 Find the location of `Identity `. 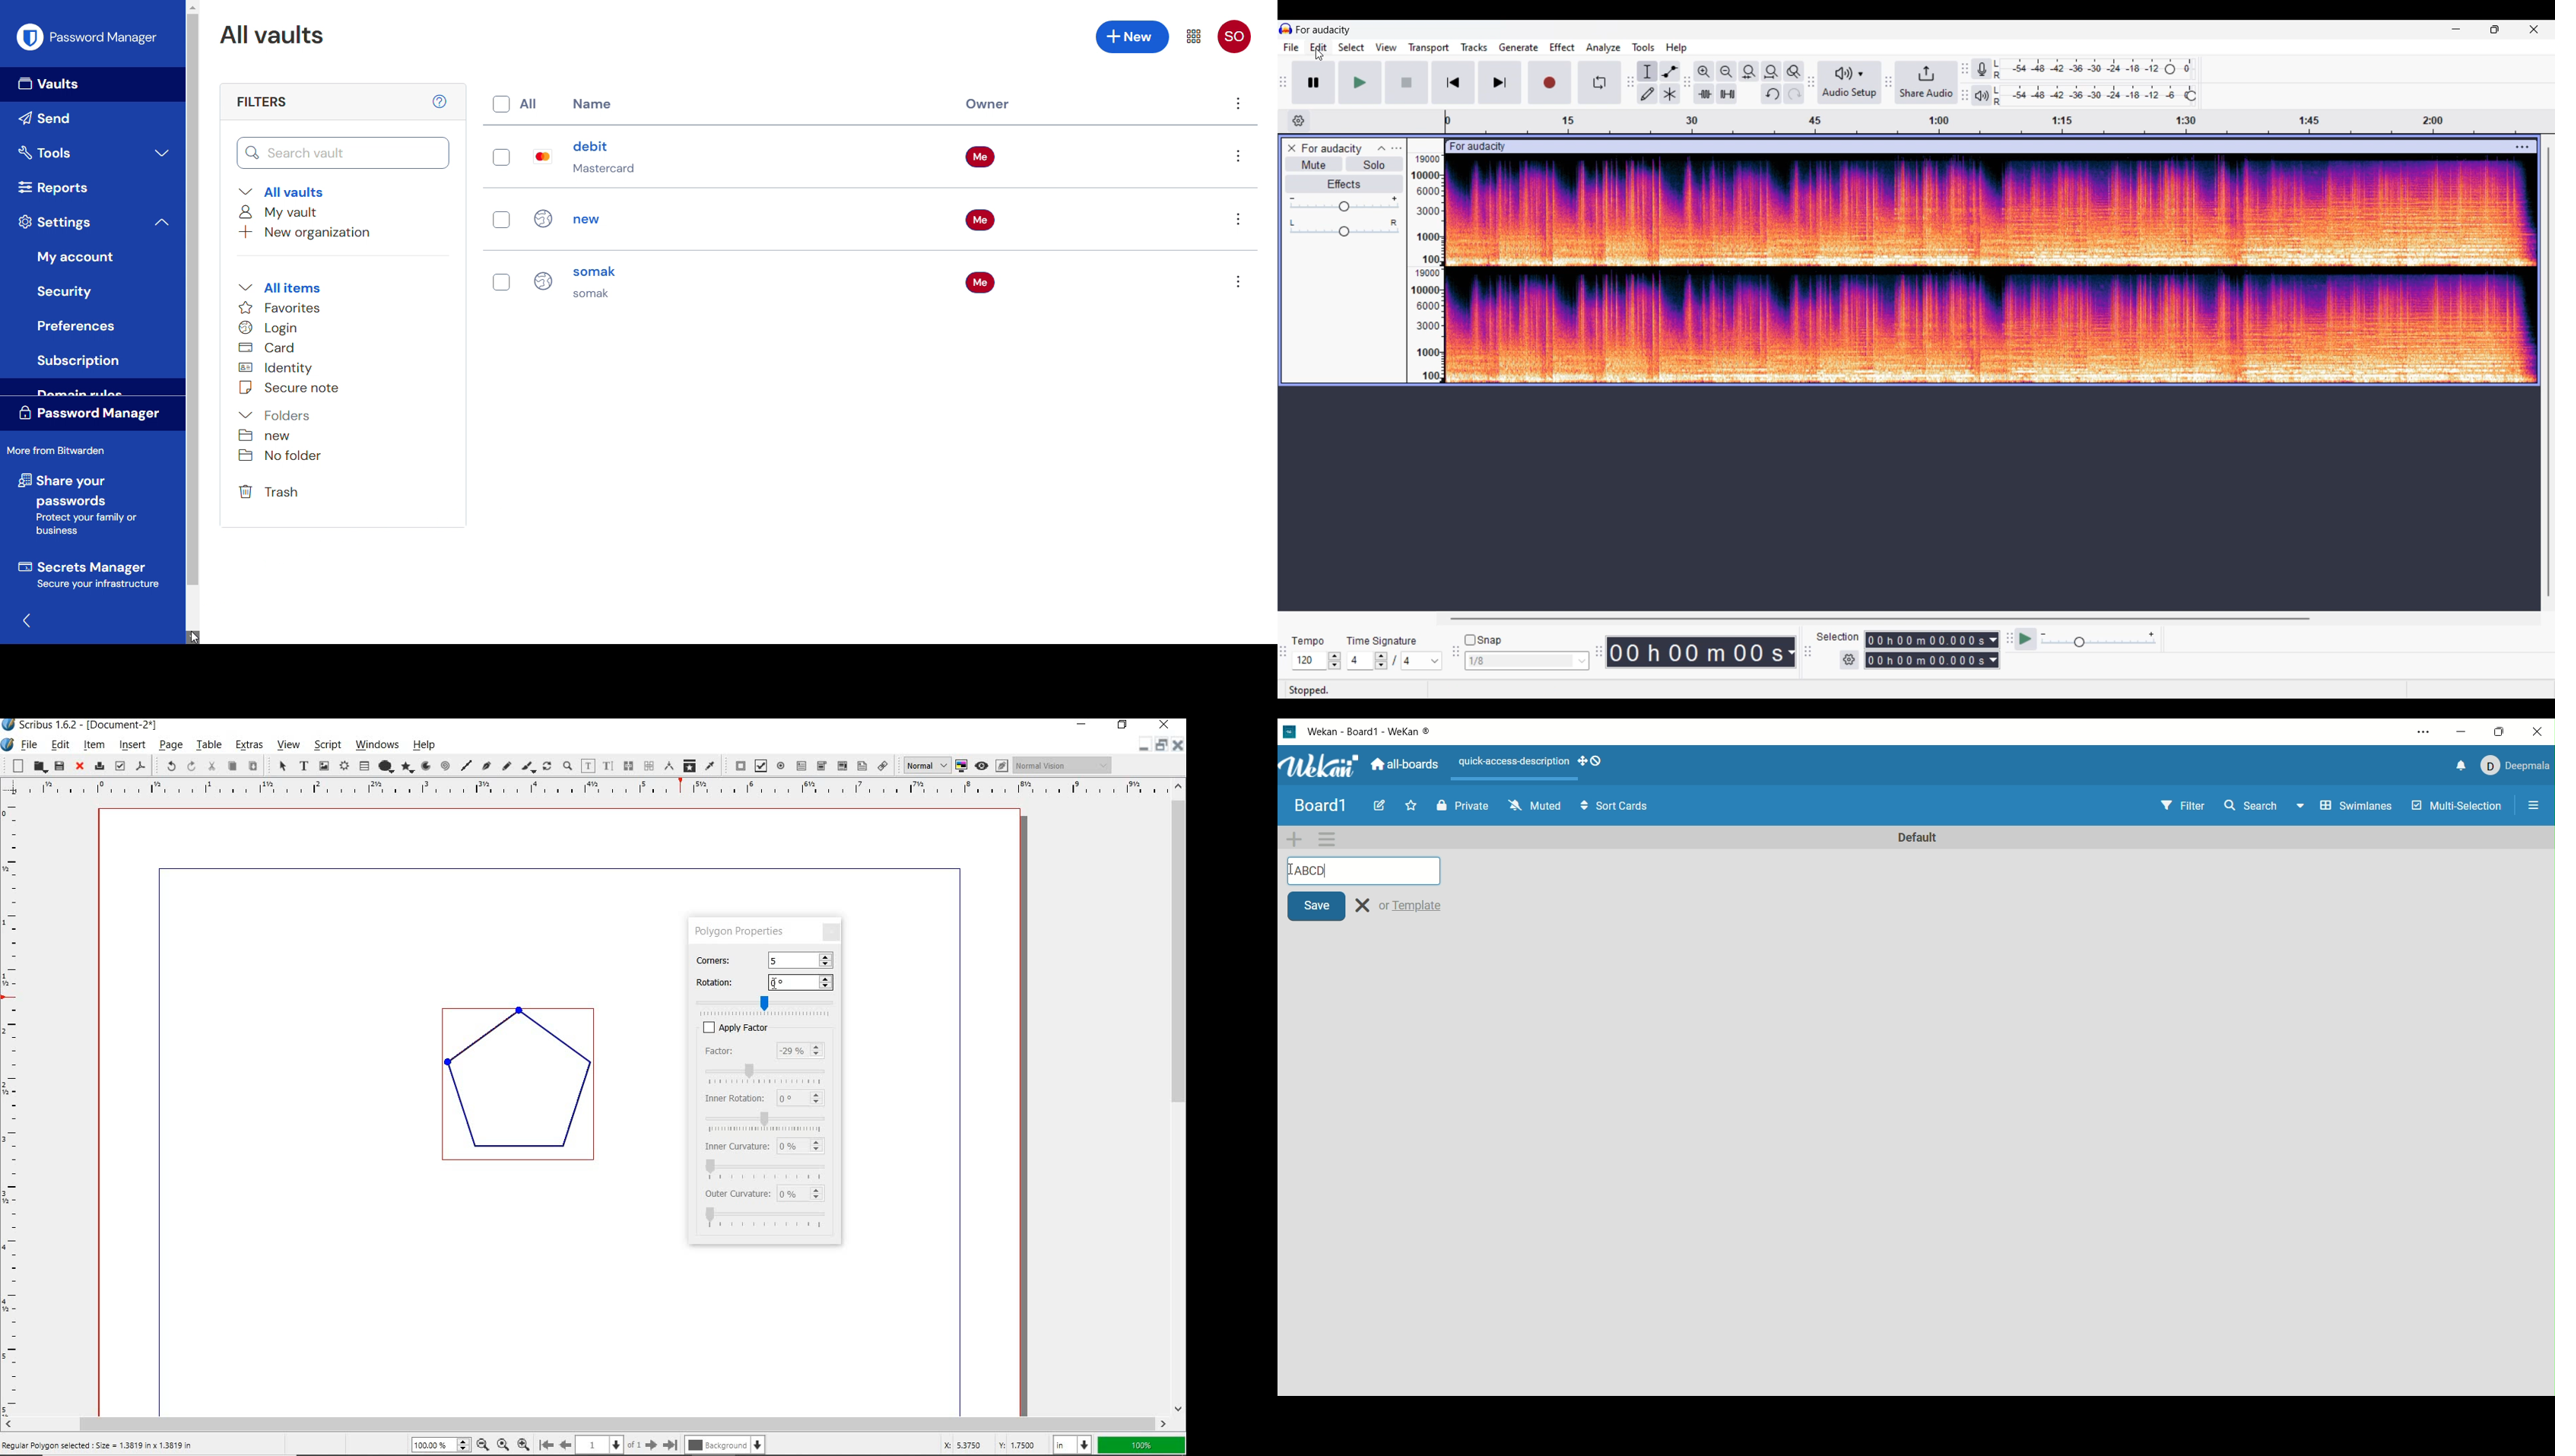

Identity  is located at coordinates (275, 367).